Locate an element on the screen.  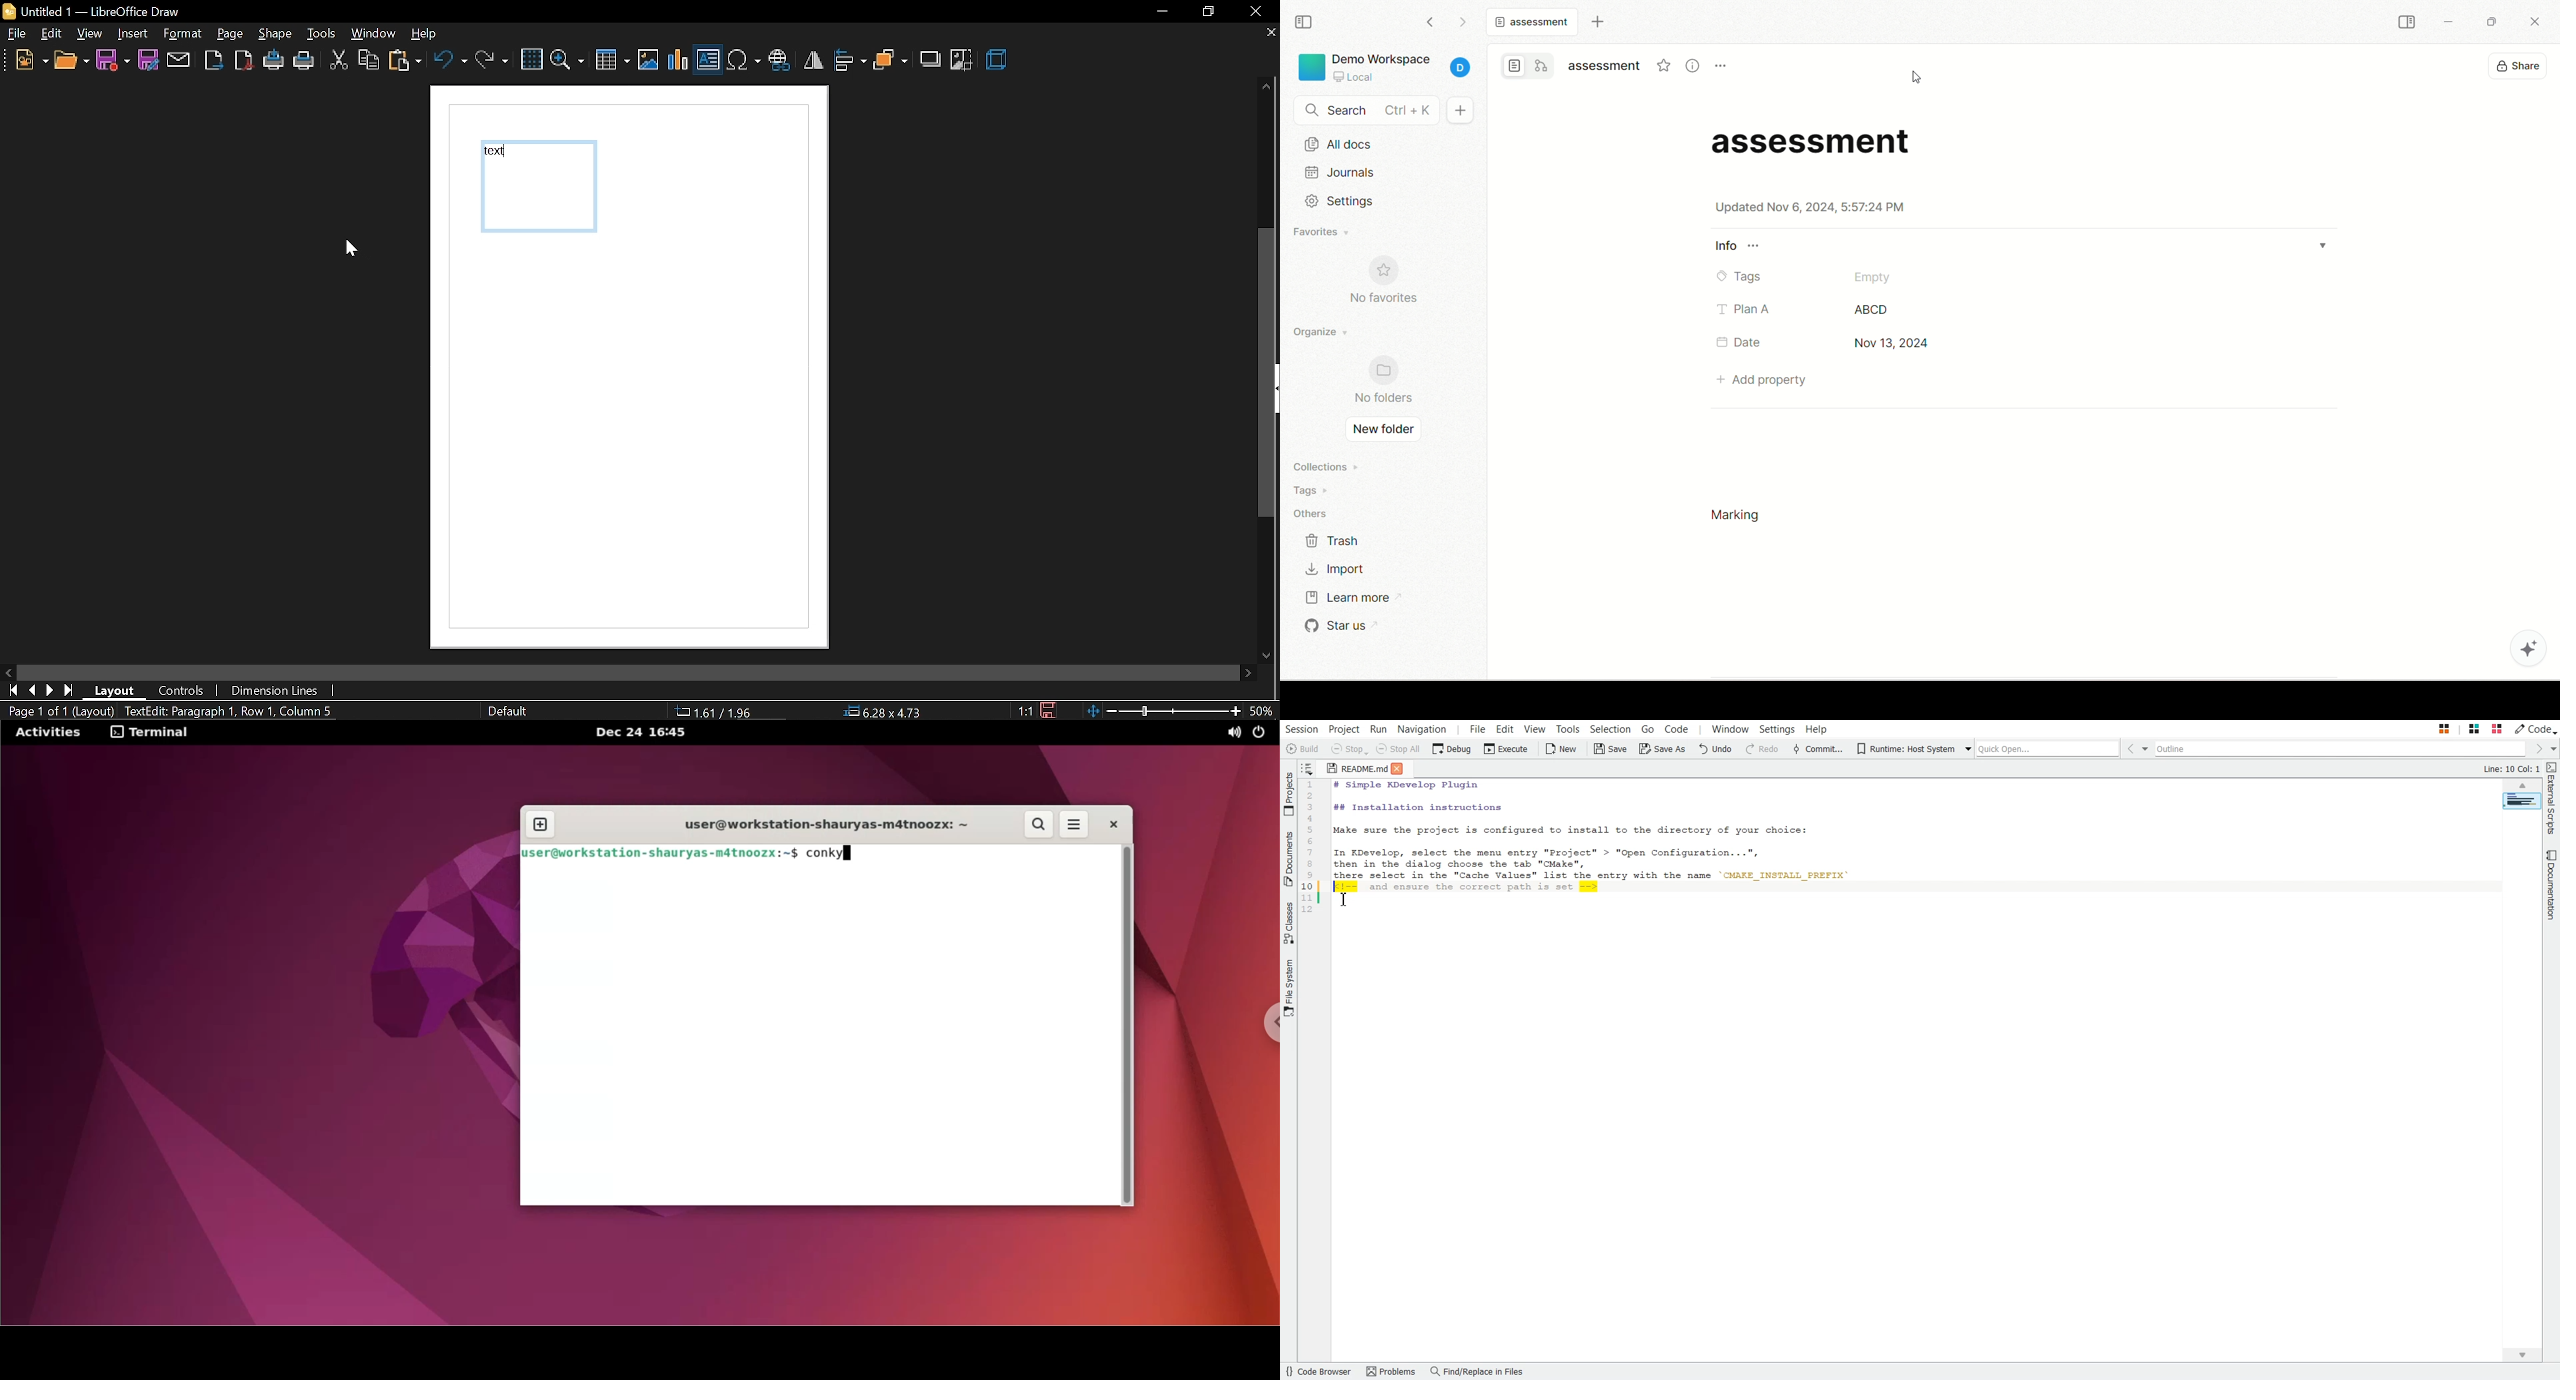
undo is located at coordinates (450, 59).